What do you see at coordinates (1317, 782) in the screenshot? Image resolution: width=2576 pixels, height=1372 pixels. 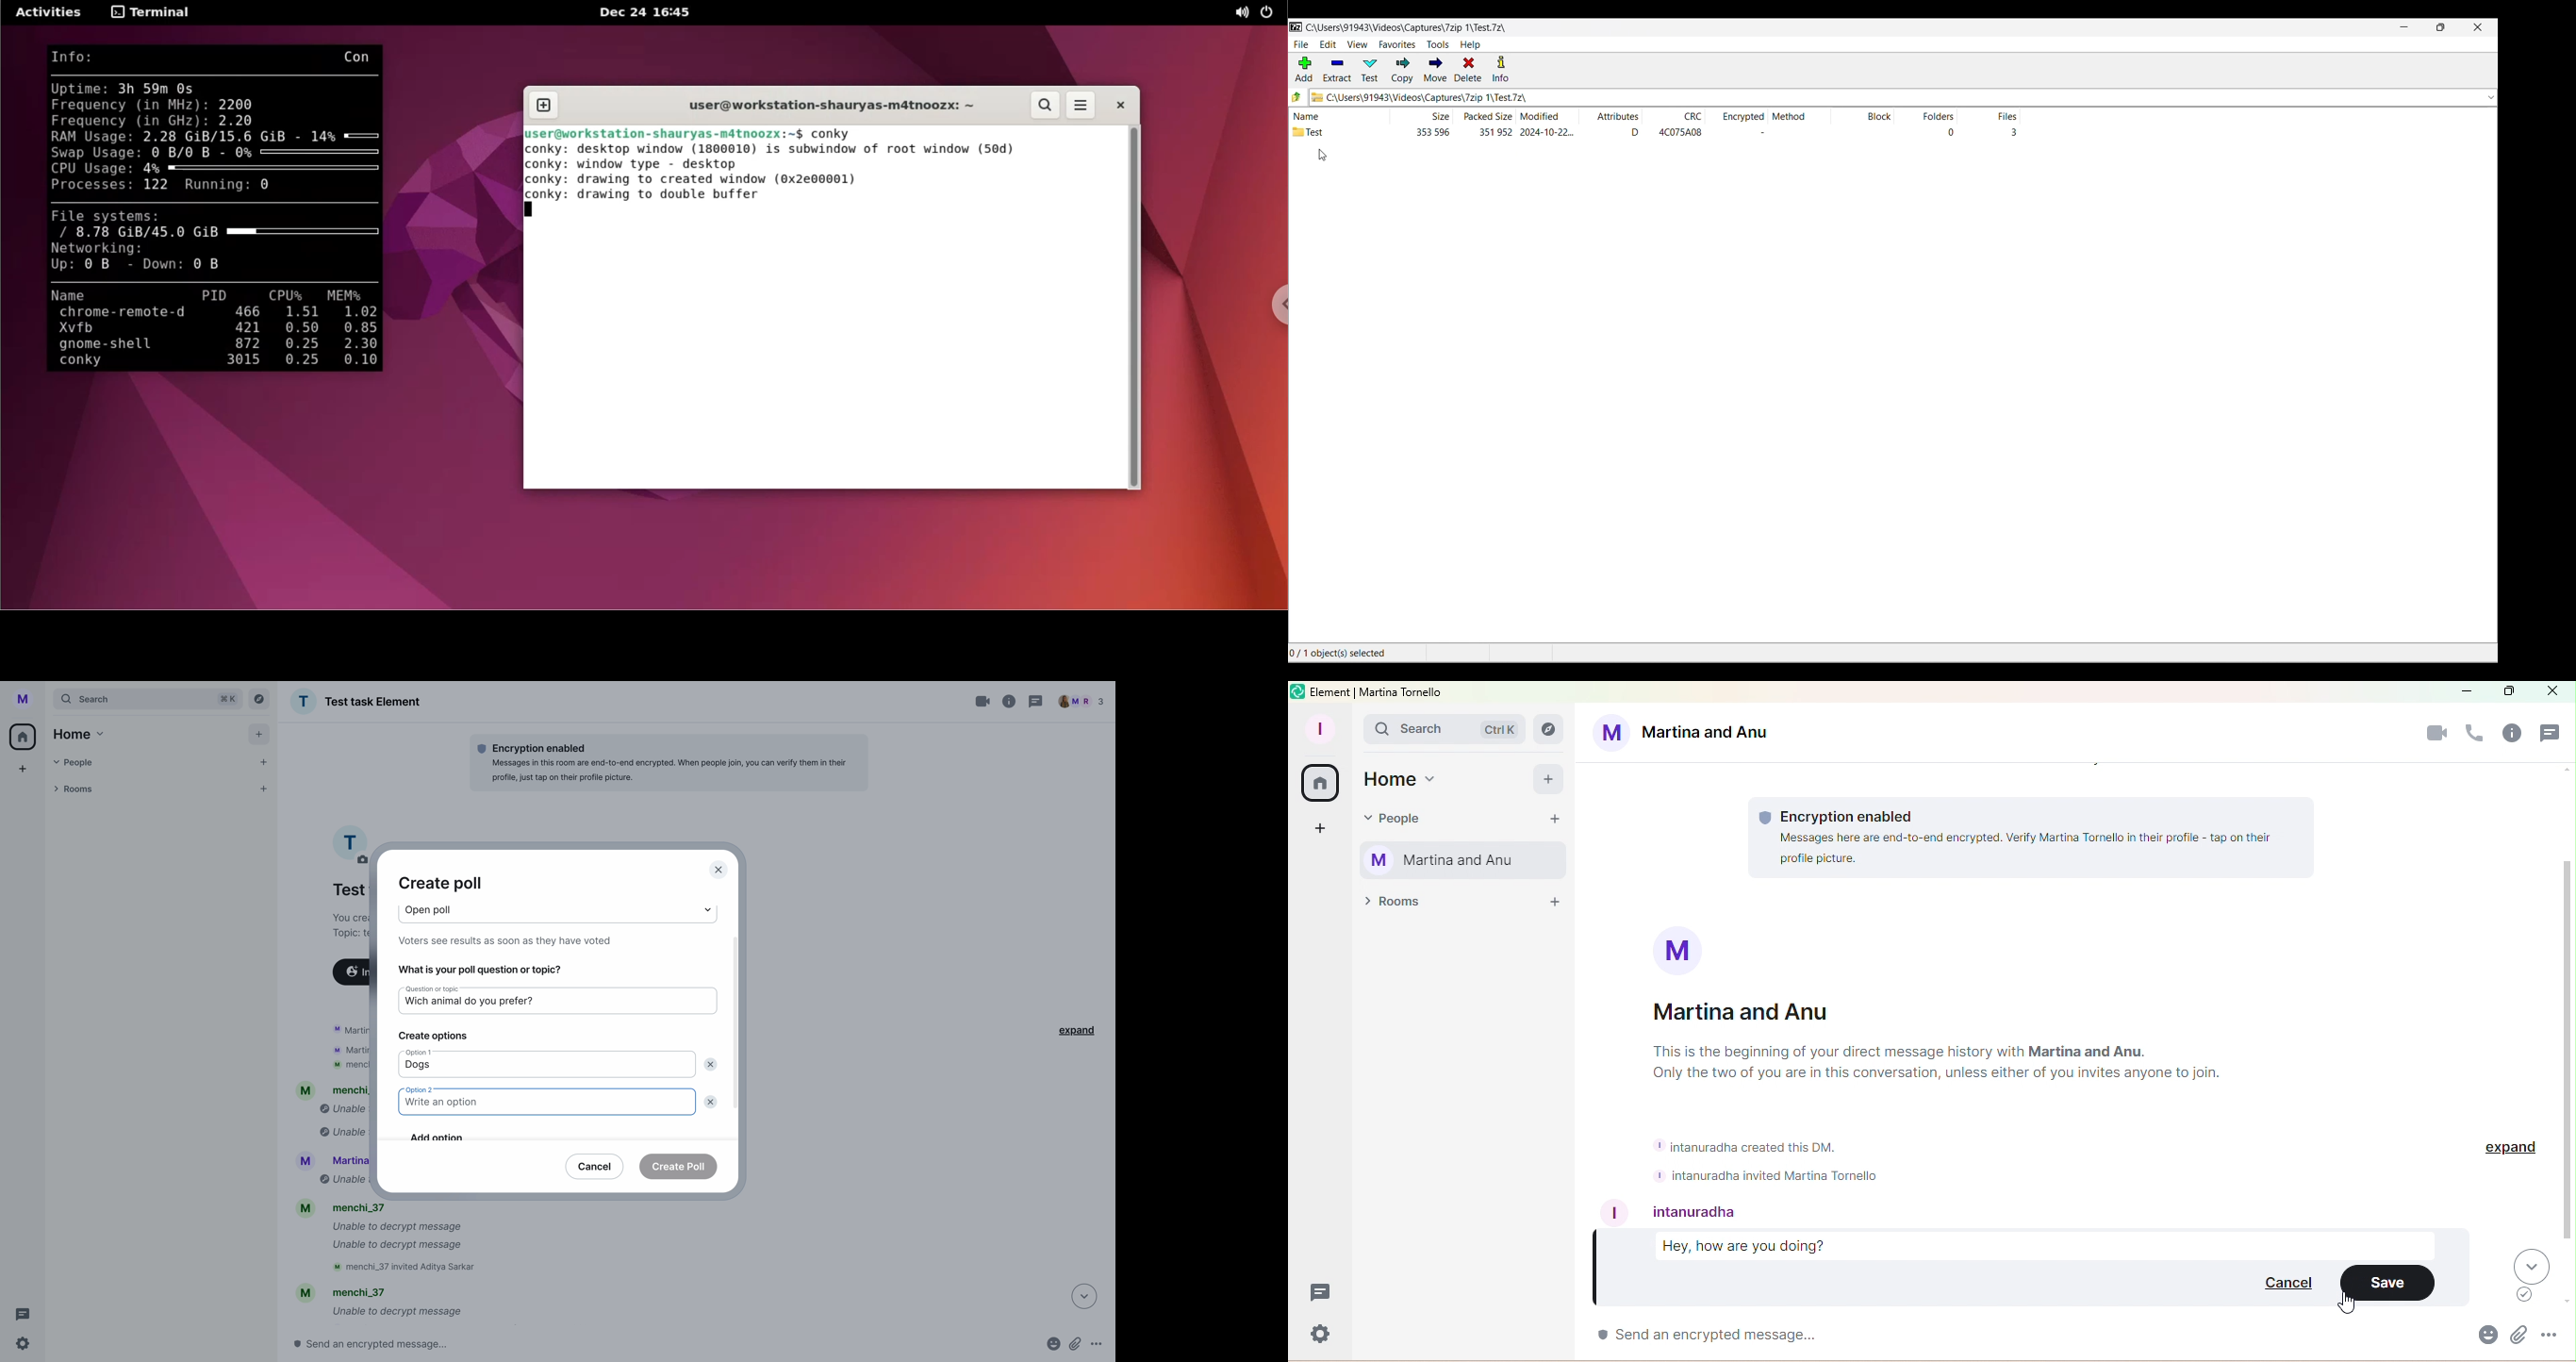 I see `Home` at bounding box center [1317, 782].